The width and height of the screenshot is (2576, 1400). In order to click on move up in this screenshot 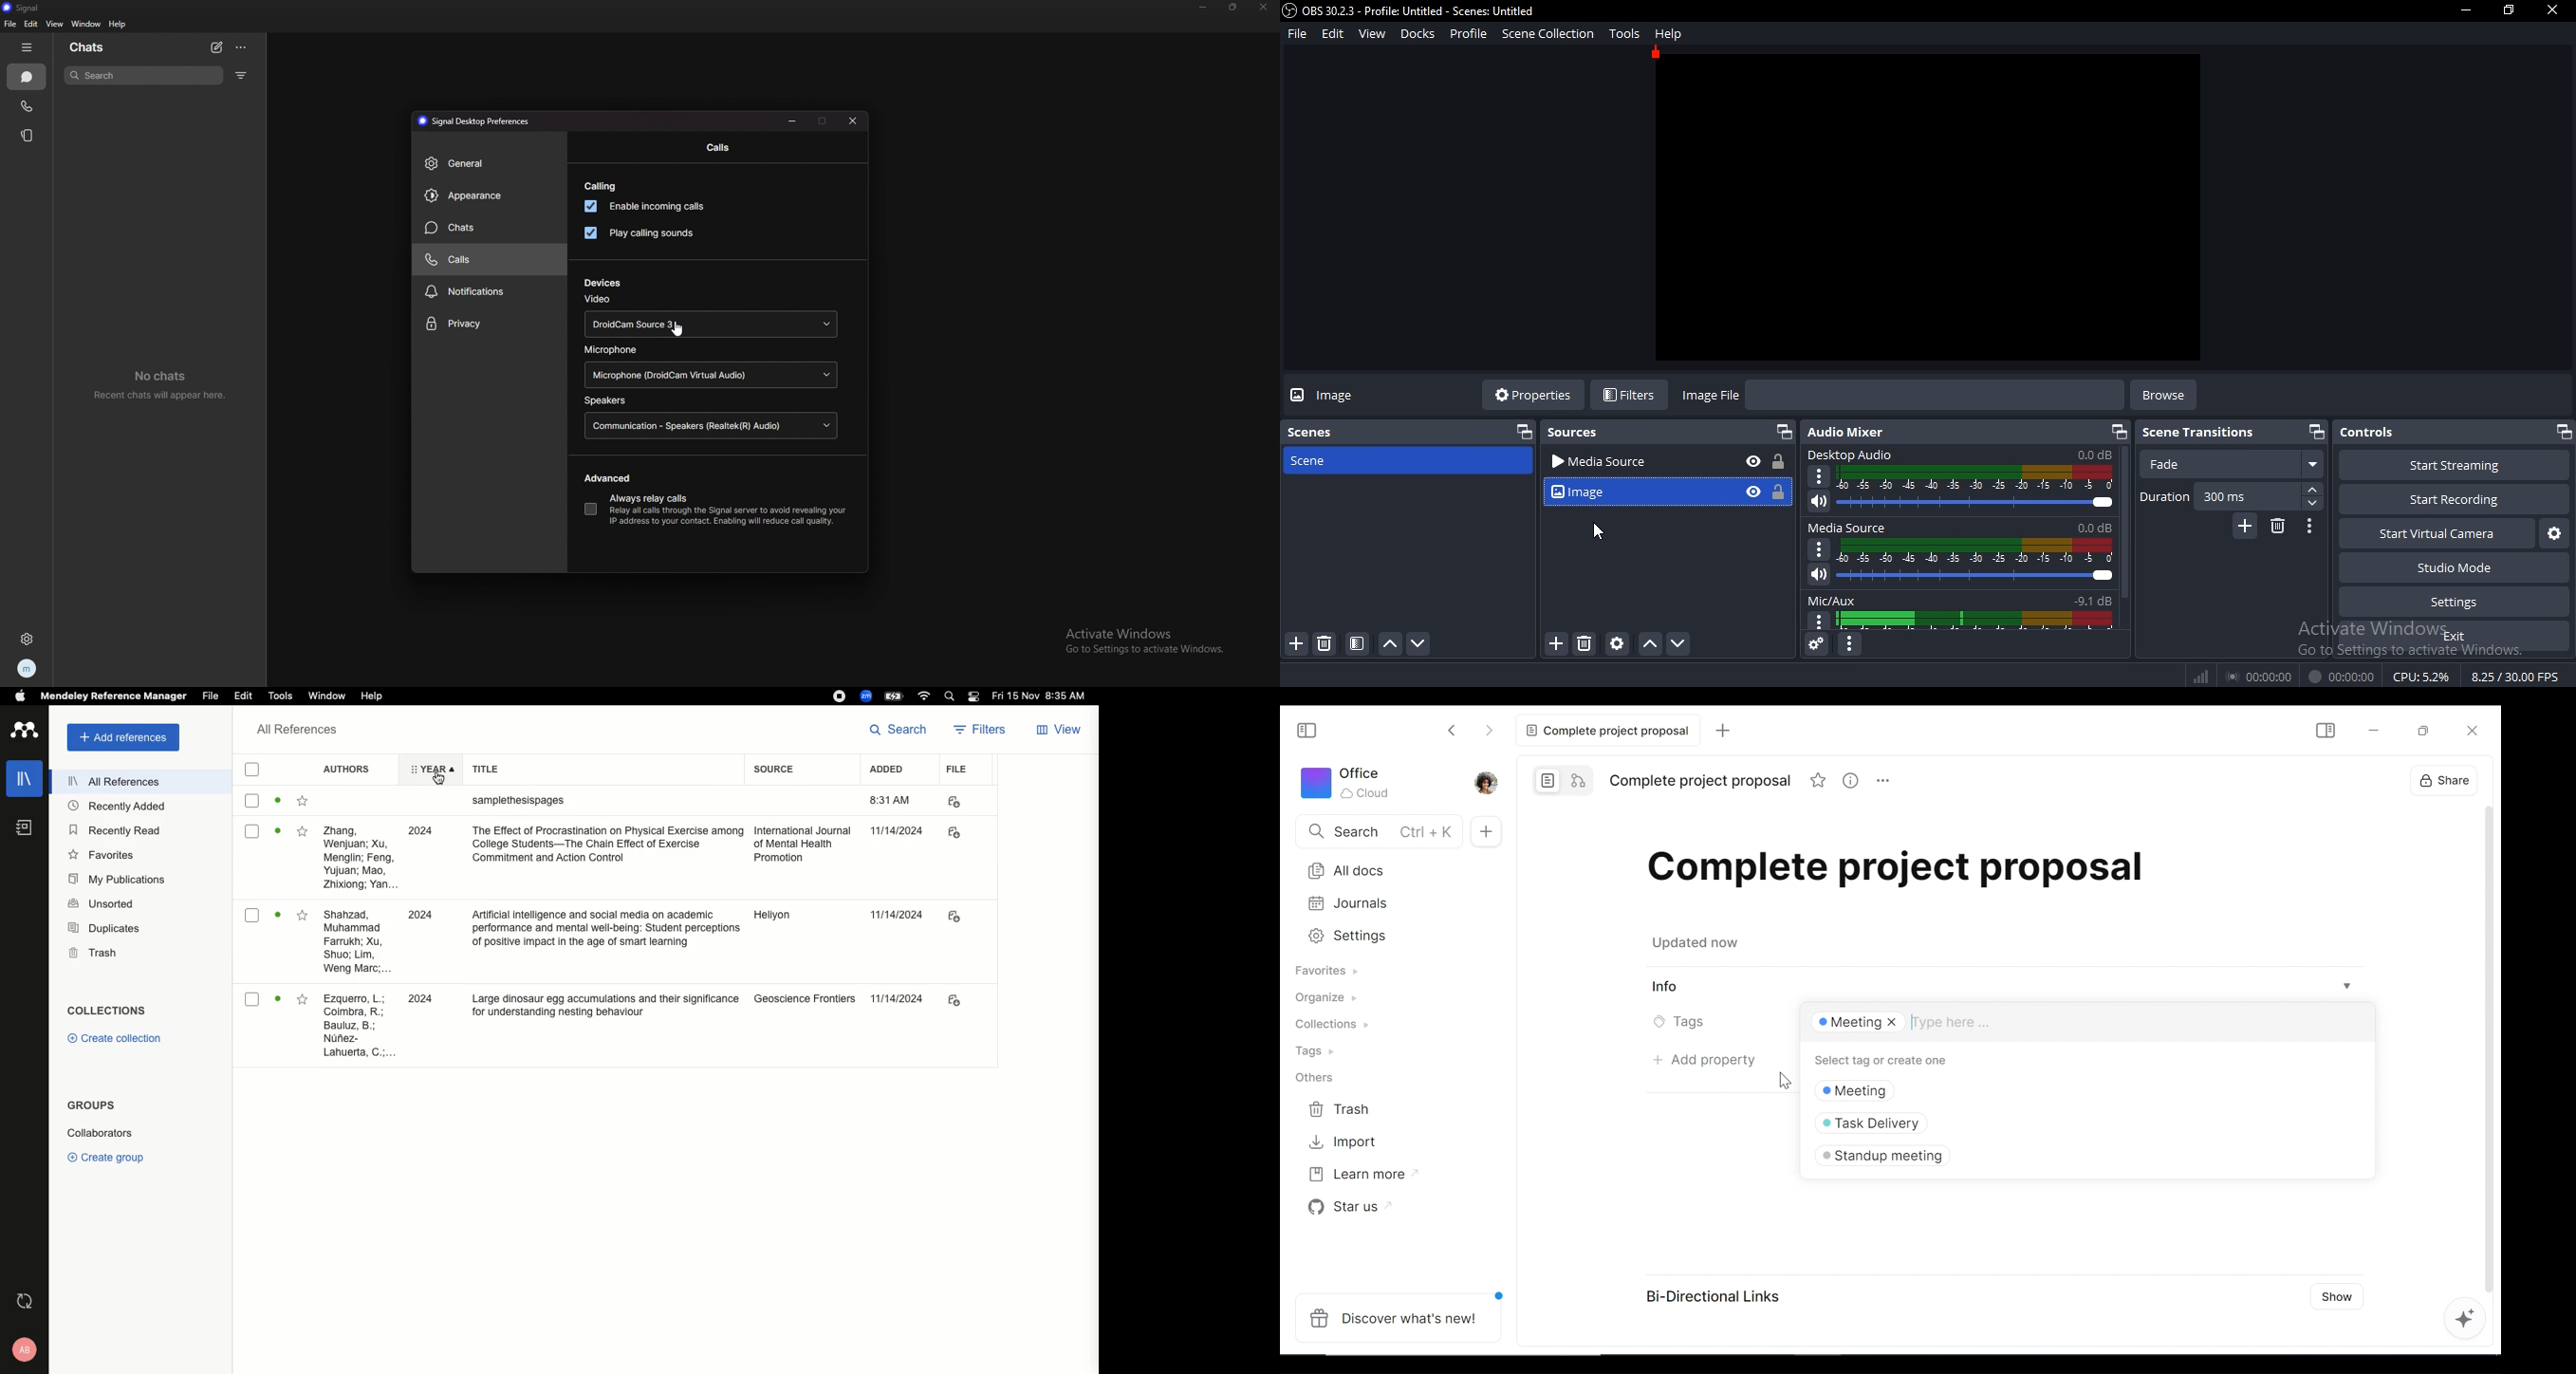, I will do `click(1386, 645)`.